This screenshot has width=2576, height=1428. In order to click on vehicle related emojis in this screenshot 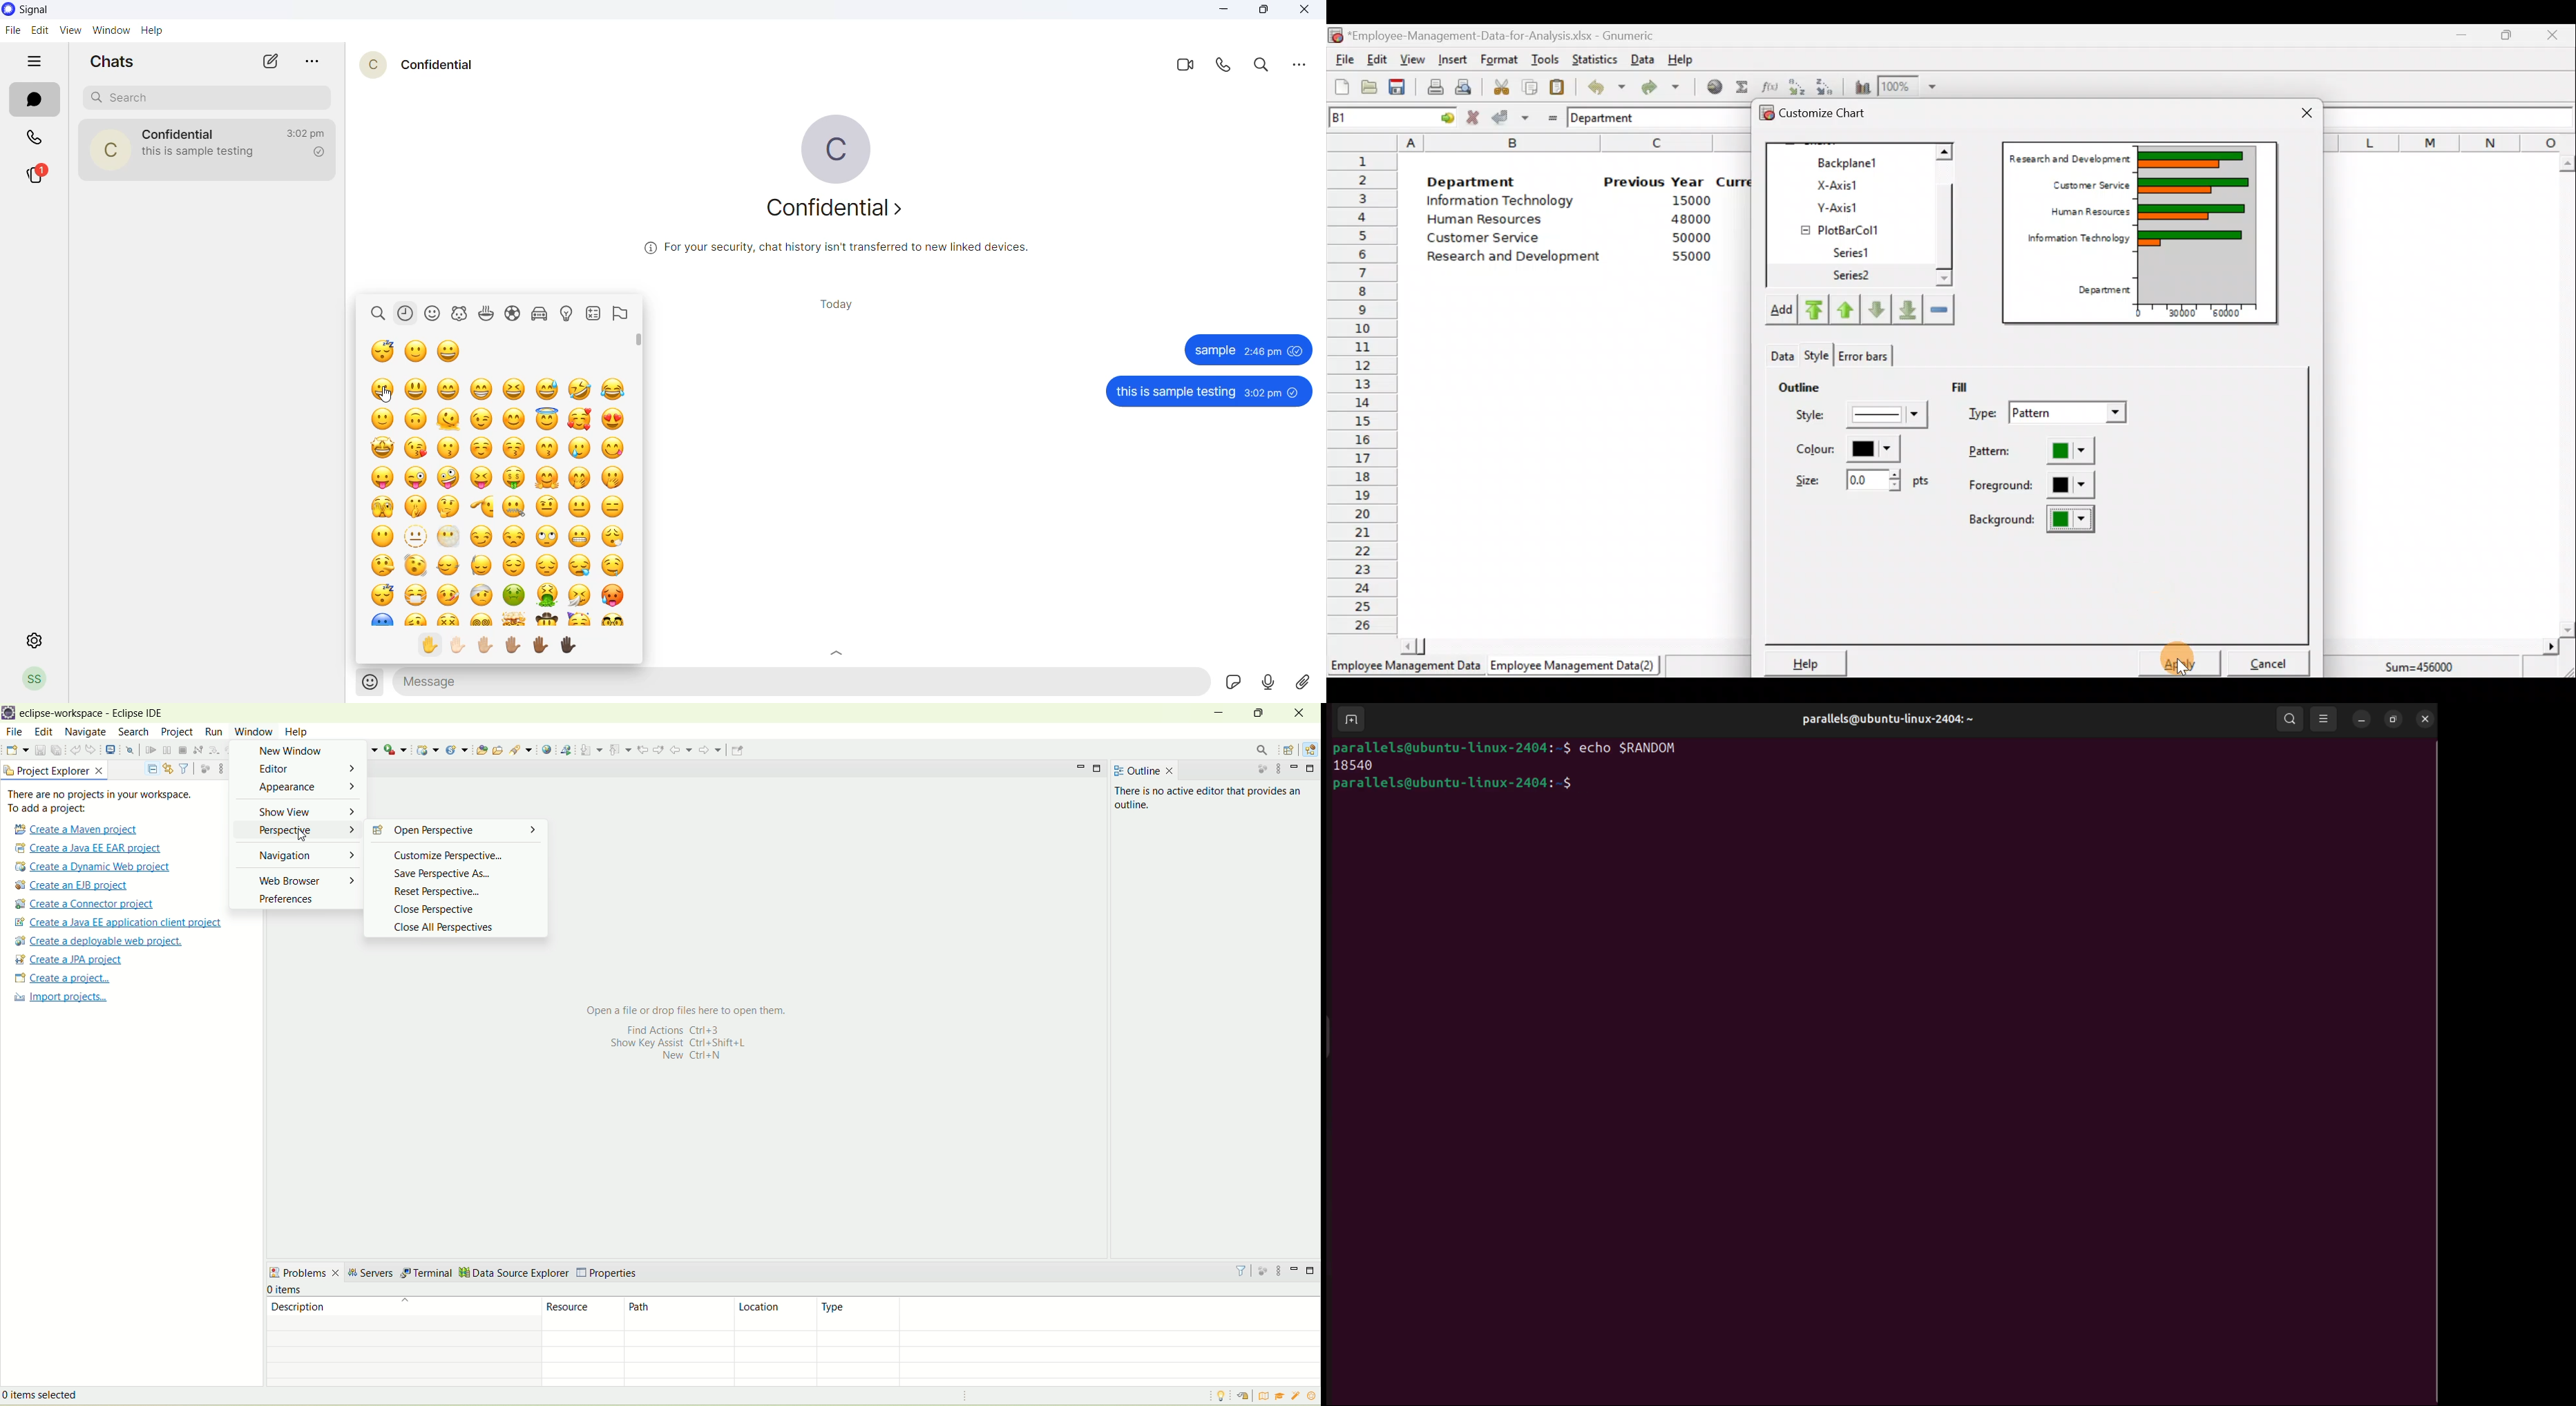, I will do `click(542, 314)`.